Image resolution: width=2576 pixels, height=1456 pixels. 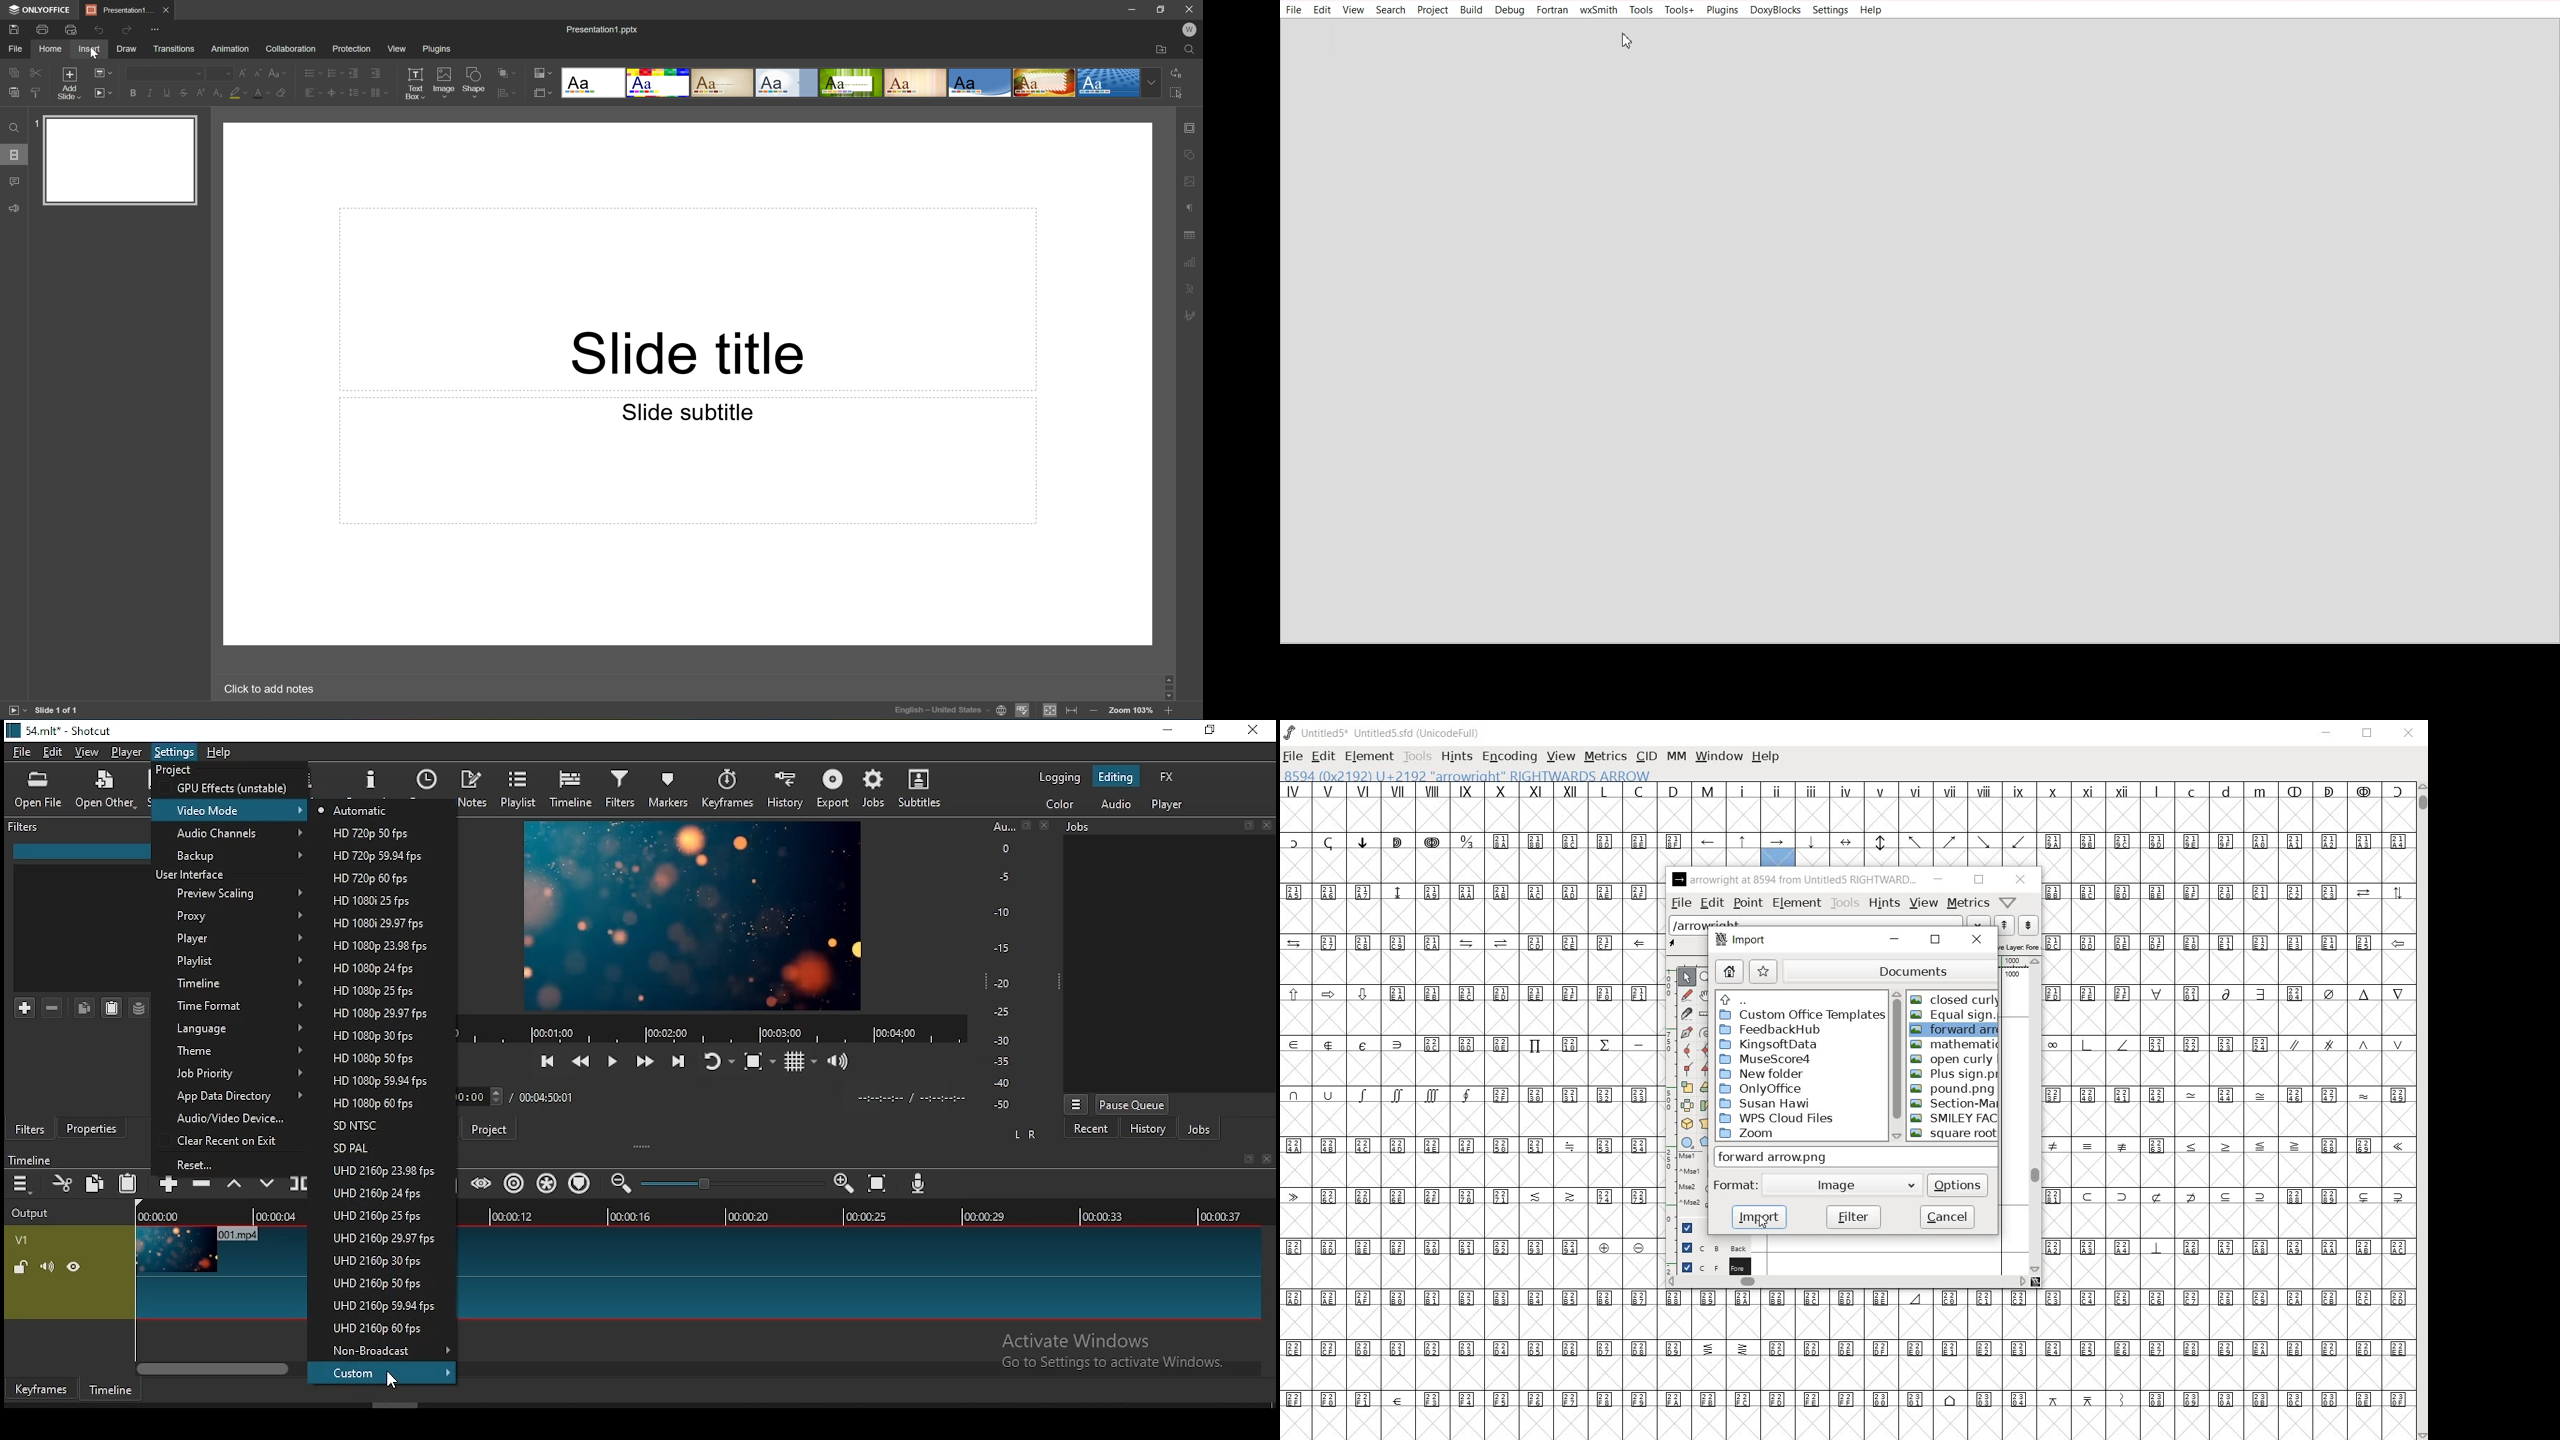 I want to click on -30, so click(x=1005, y=1040).